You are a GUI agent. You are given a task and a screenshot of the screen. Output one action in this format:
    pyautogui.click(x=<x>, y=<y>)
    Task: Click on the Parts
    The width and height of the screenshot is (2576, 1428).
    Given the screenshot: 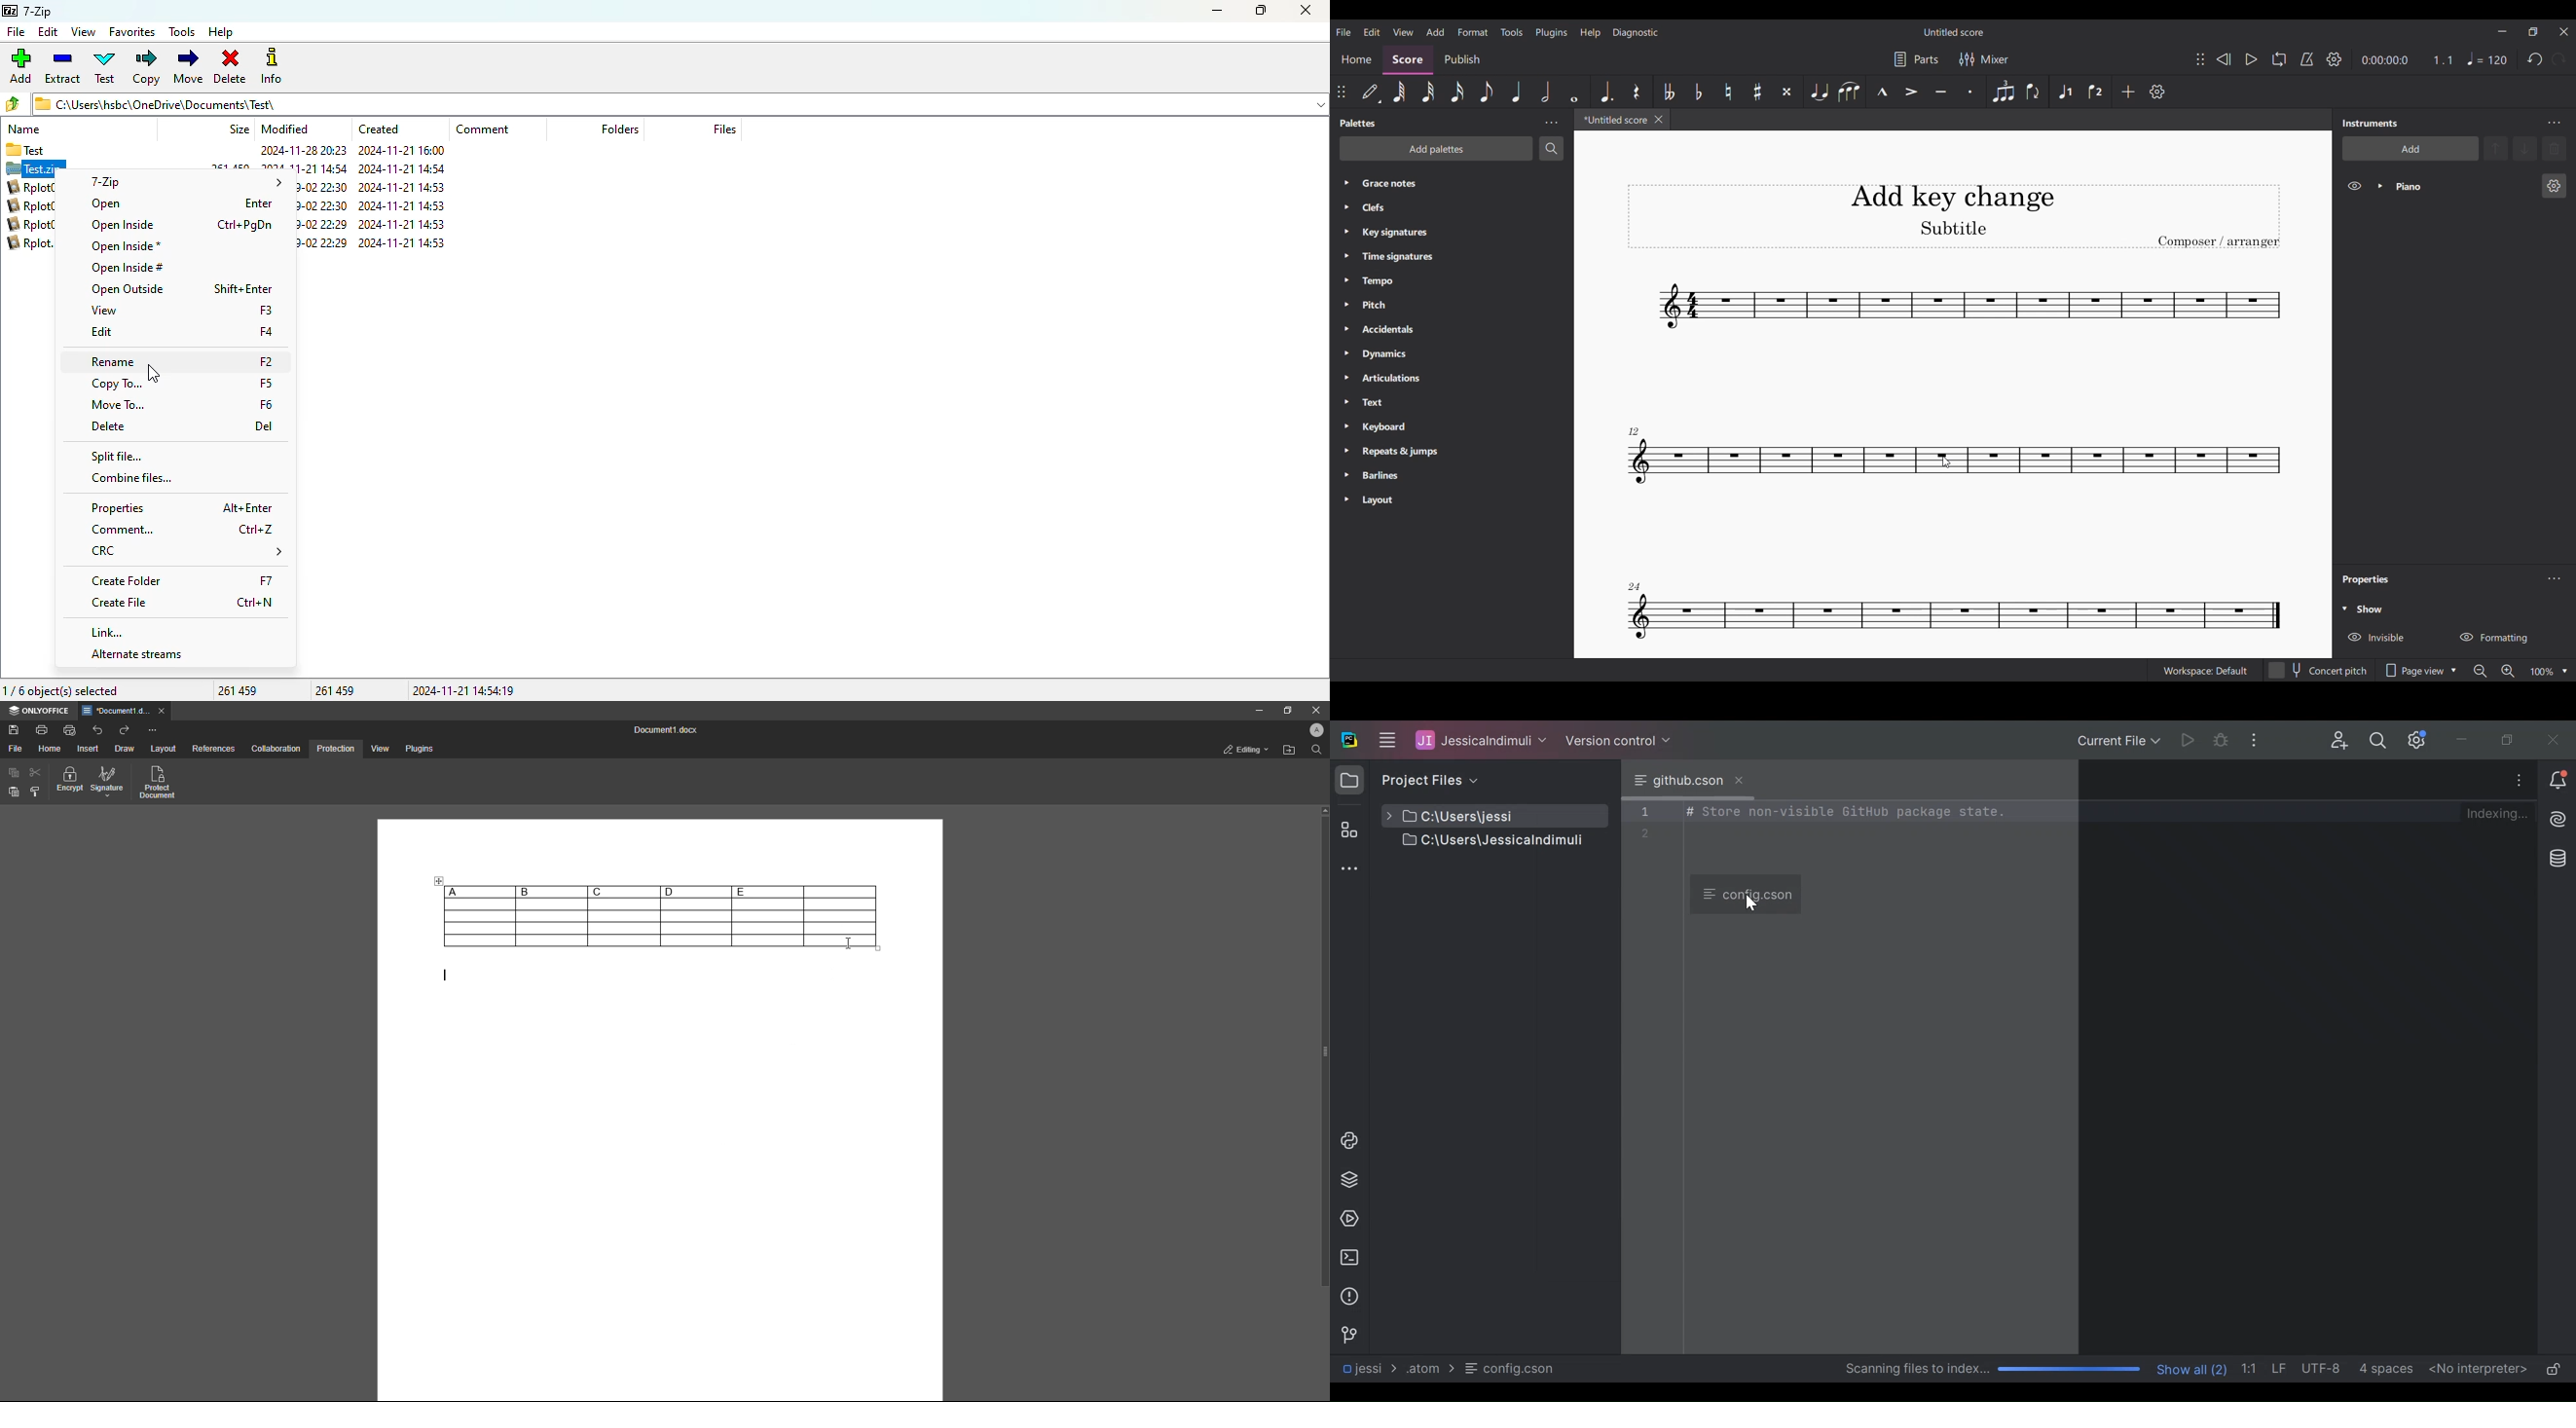 What is the action you would take?
    pyautogui.click(x=1915, y=59)
    